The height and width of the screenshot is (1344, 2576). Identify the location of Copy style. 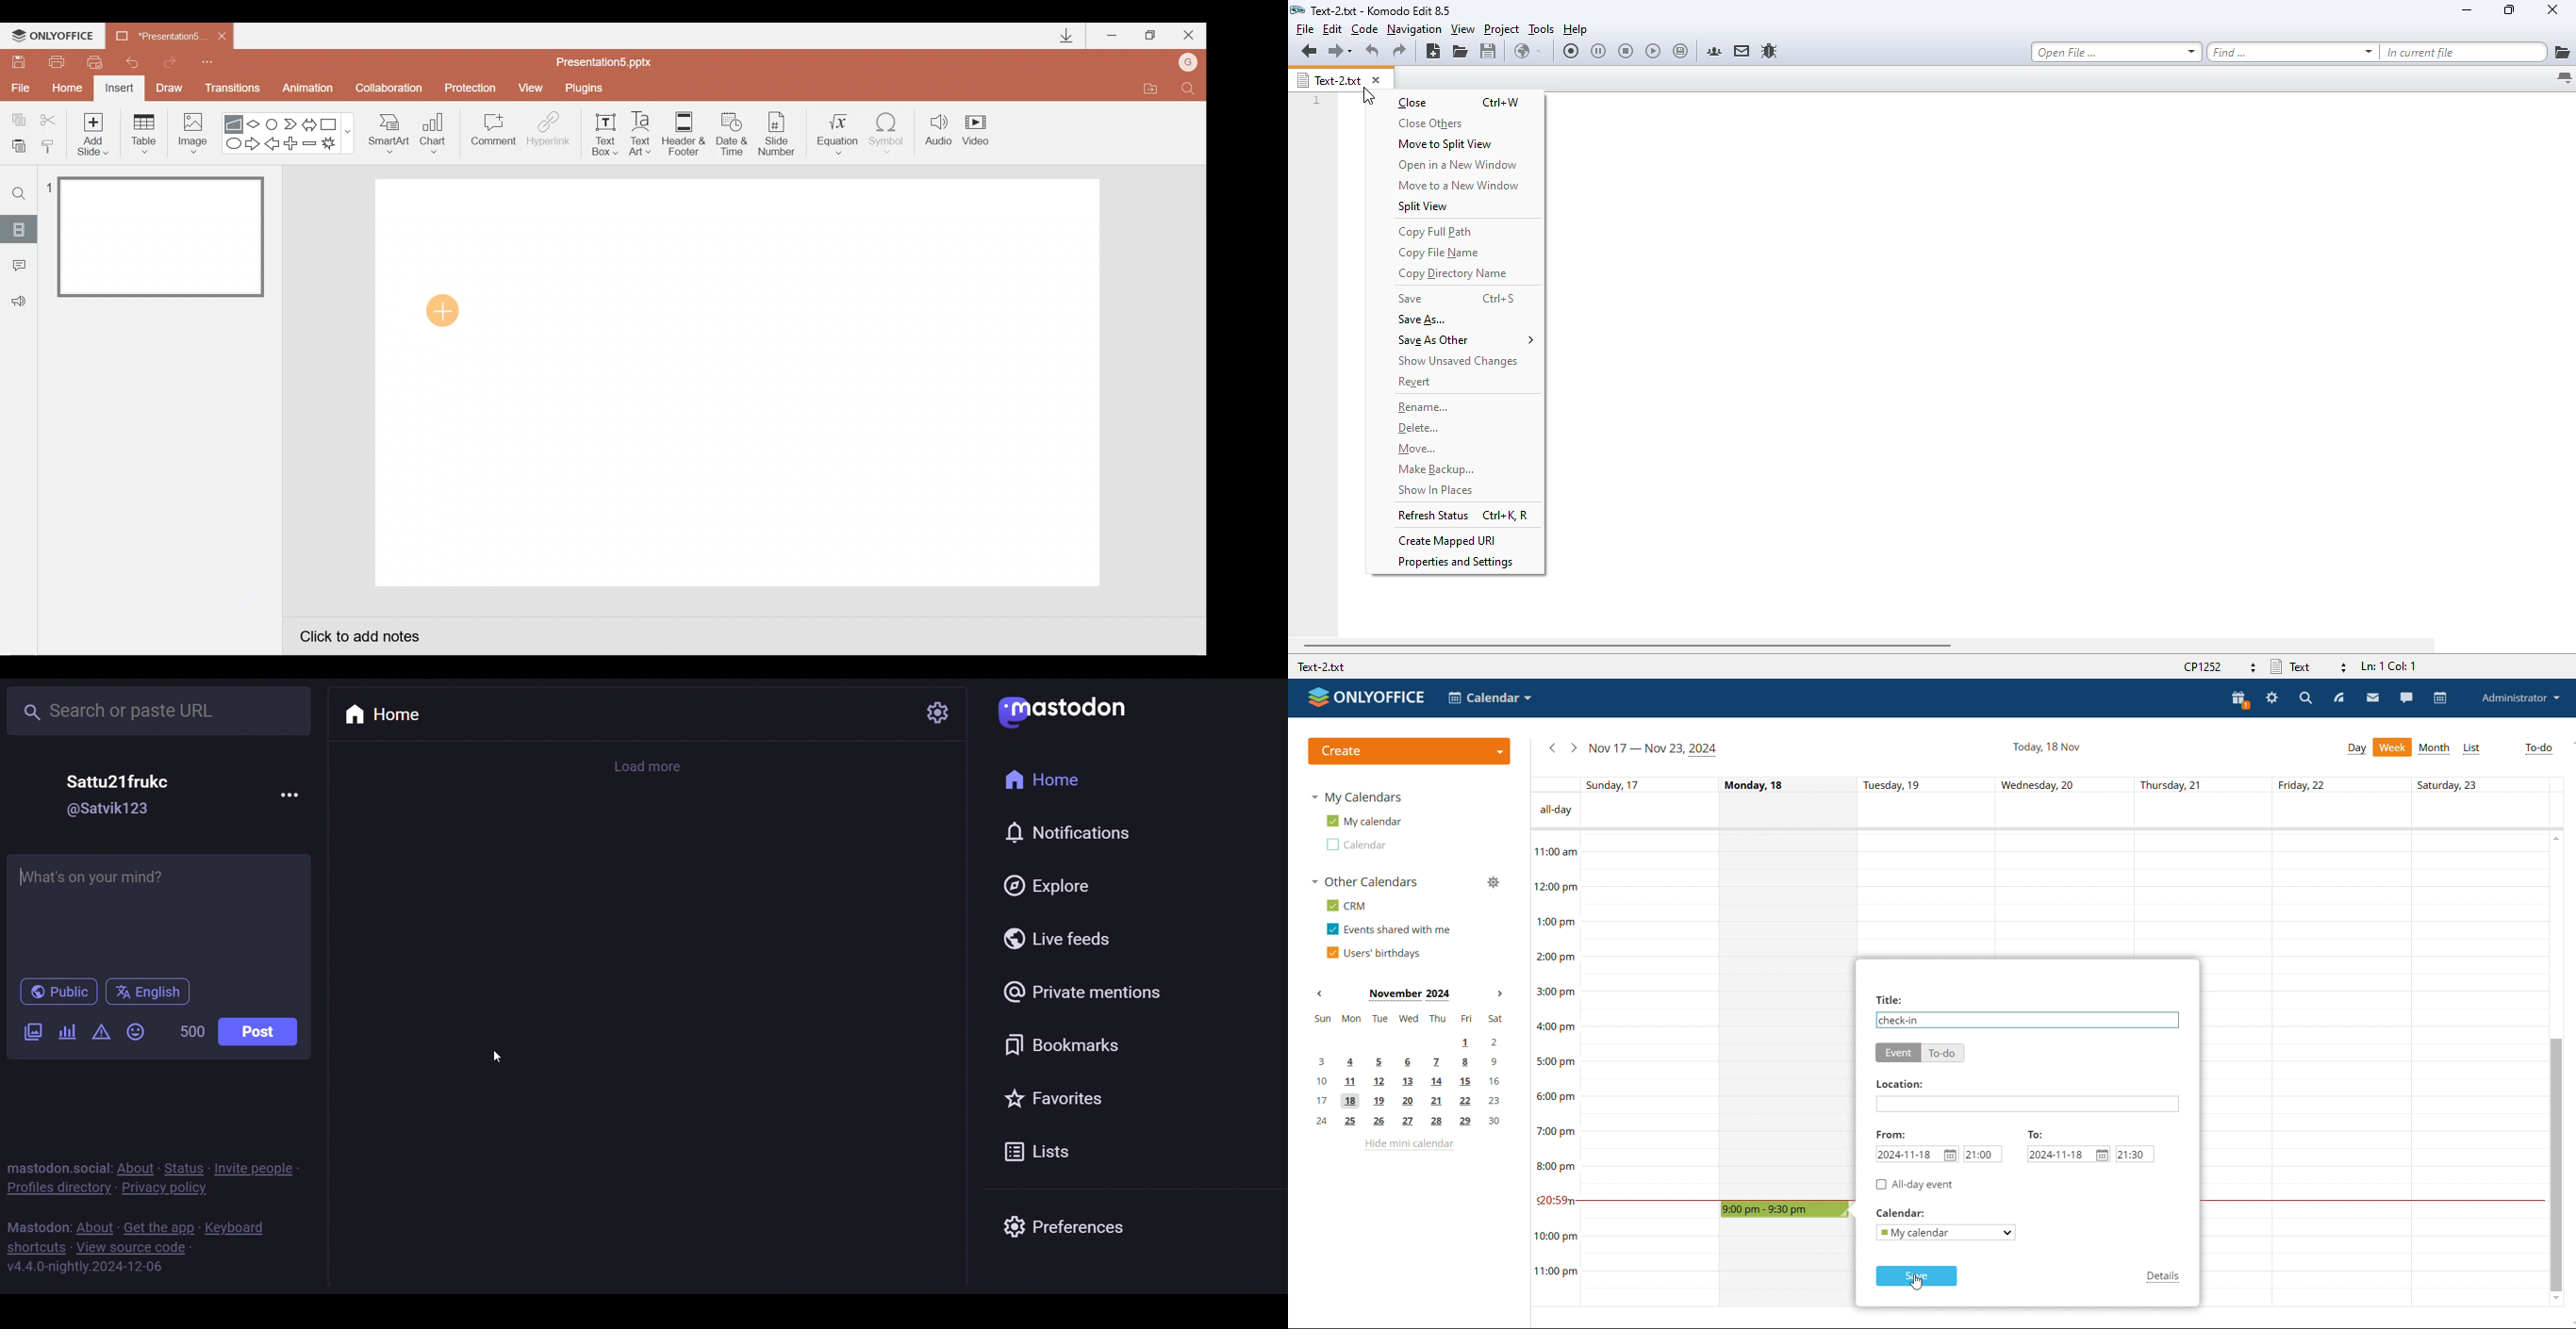
(49, 145).